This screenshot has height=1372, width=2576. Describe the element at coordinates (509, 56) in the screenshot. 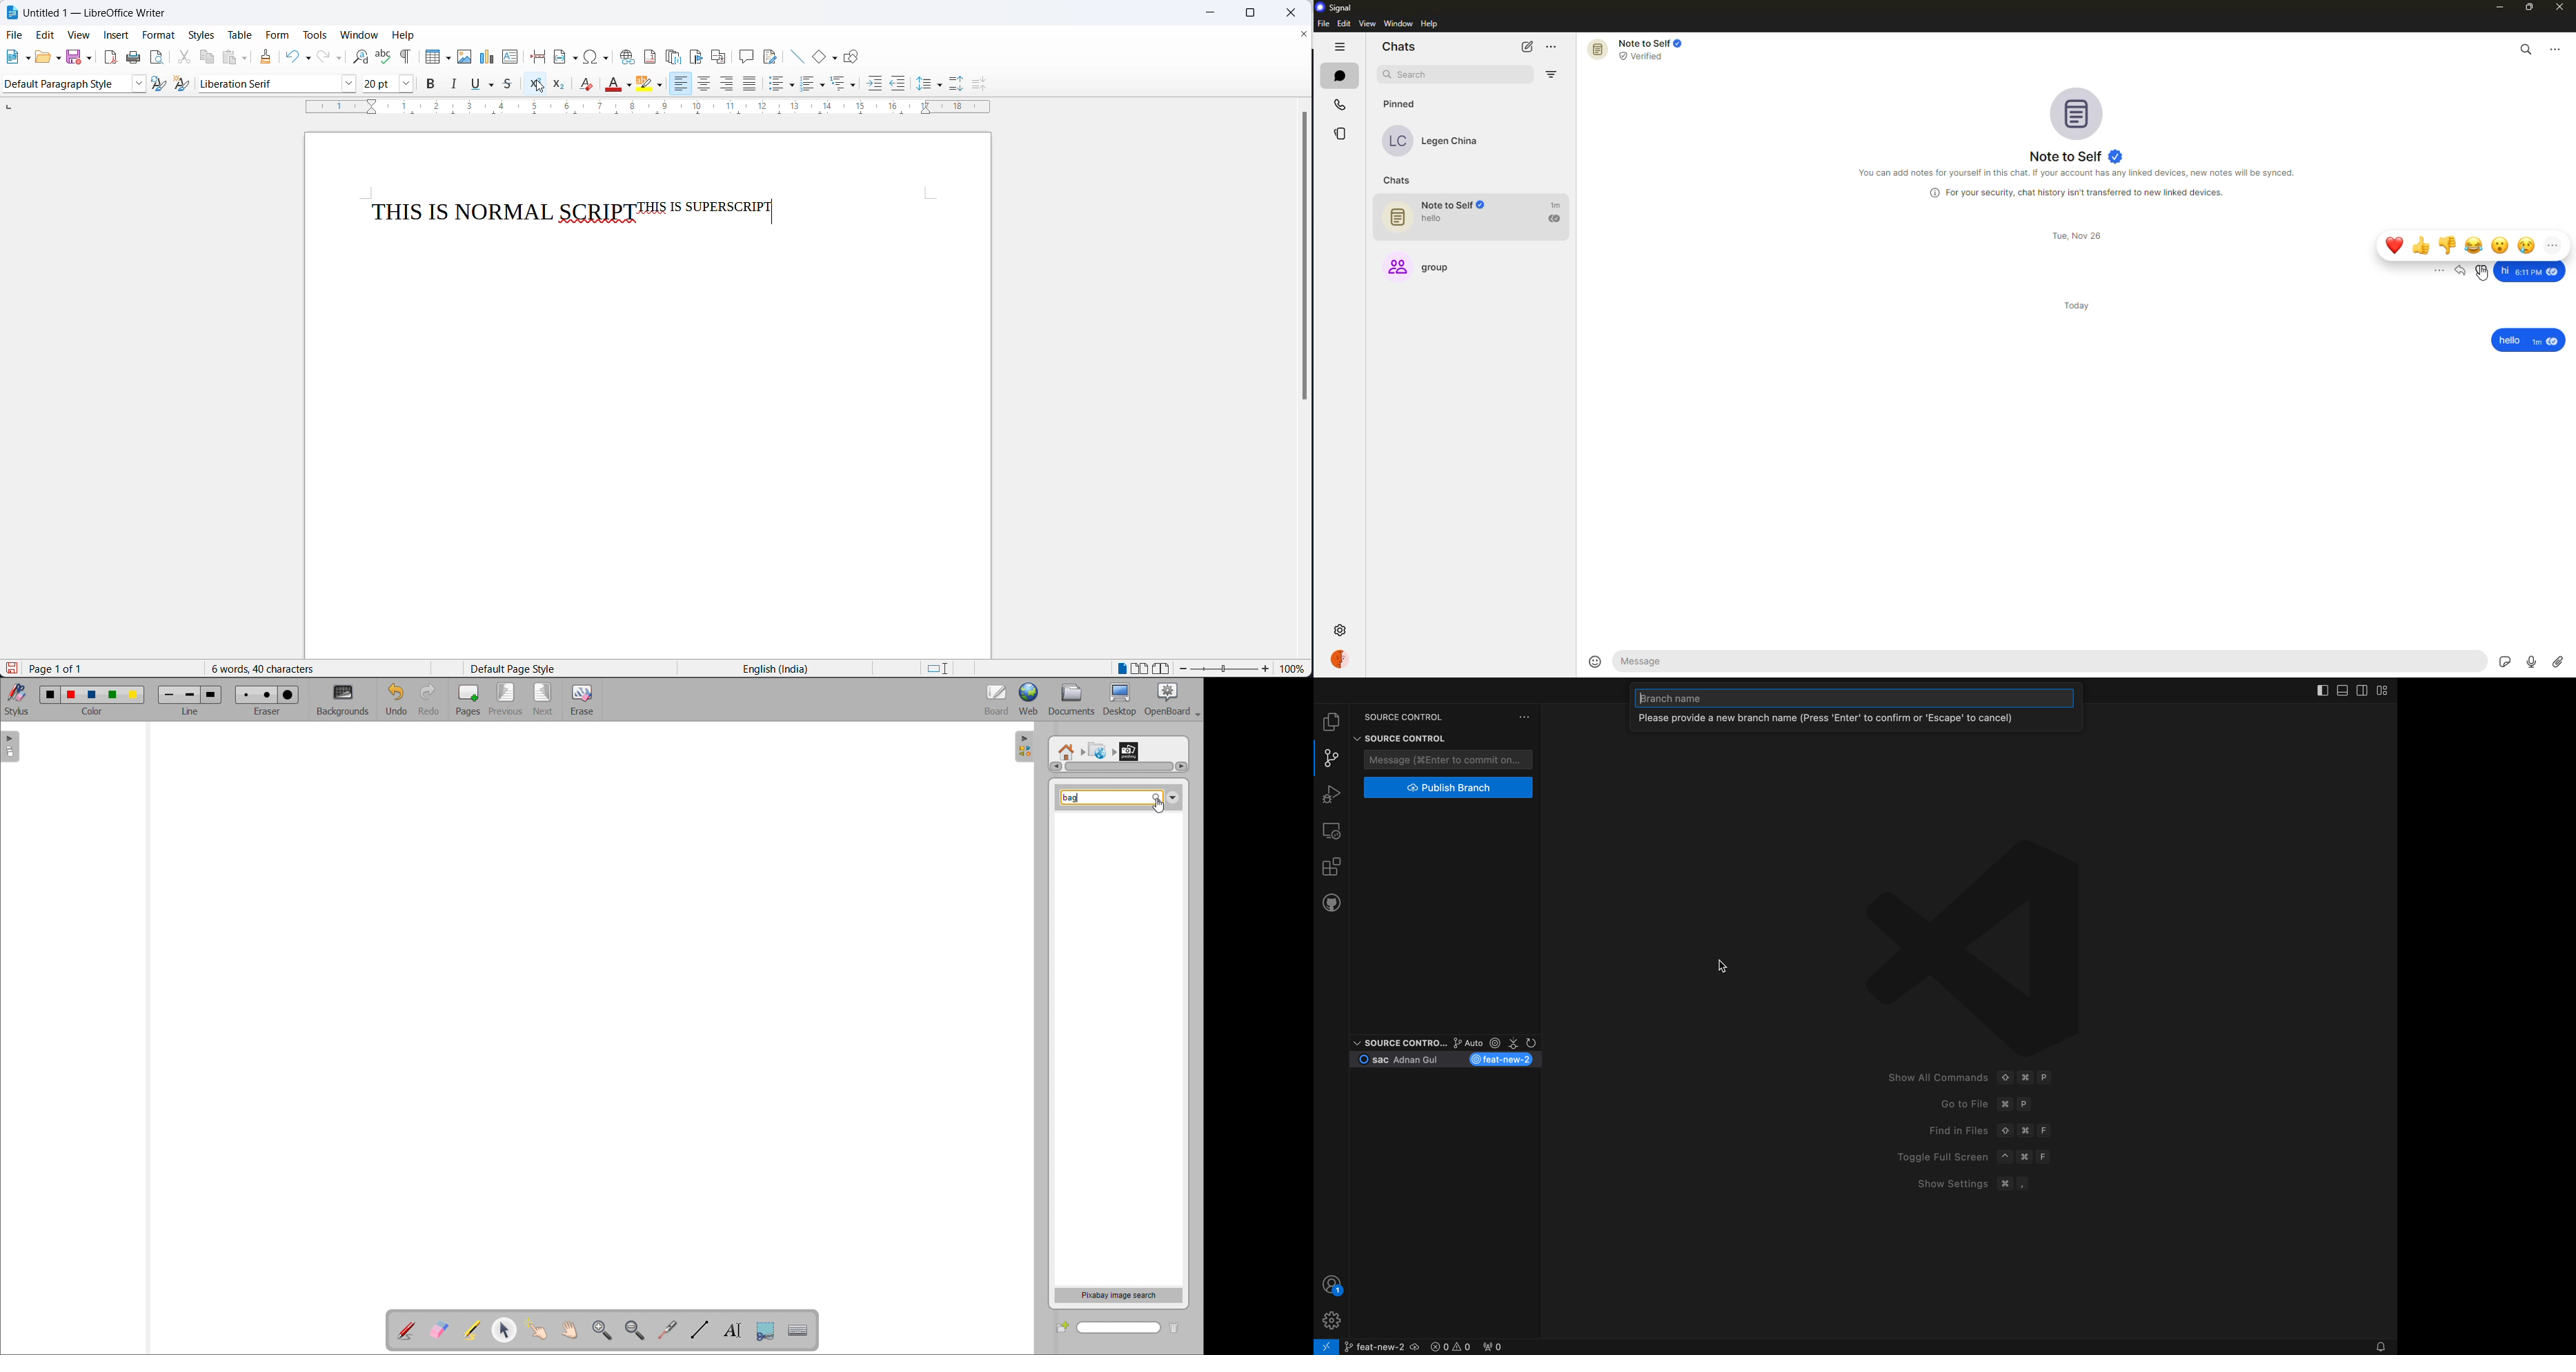

I see `insert text` at that location.